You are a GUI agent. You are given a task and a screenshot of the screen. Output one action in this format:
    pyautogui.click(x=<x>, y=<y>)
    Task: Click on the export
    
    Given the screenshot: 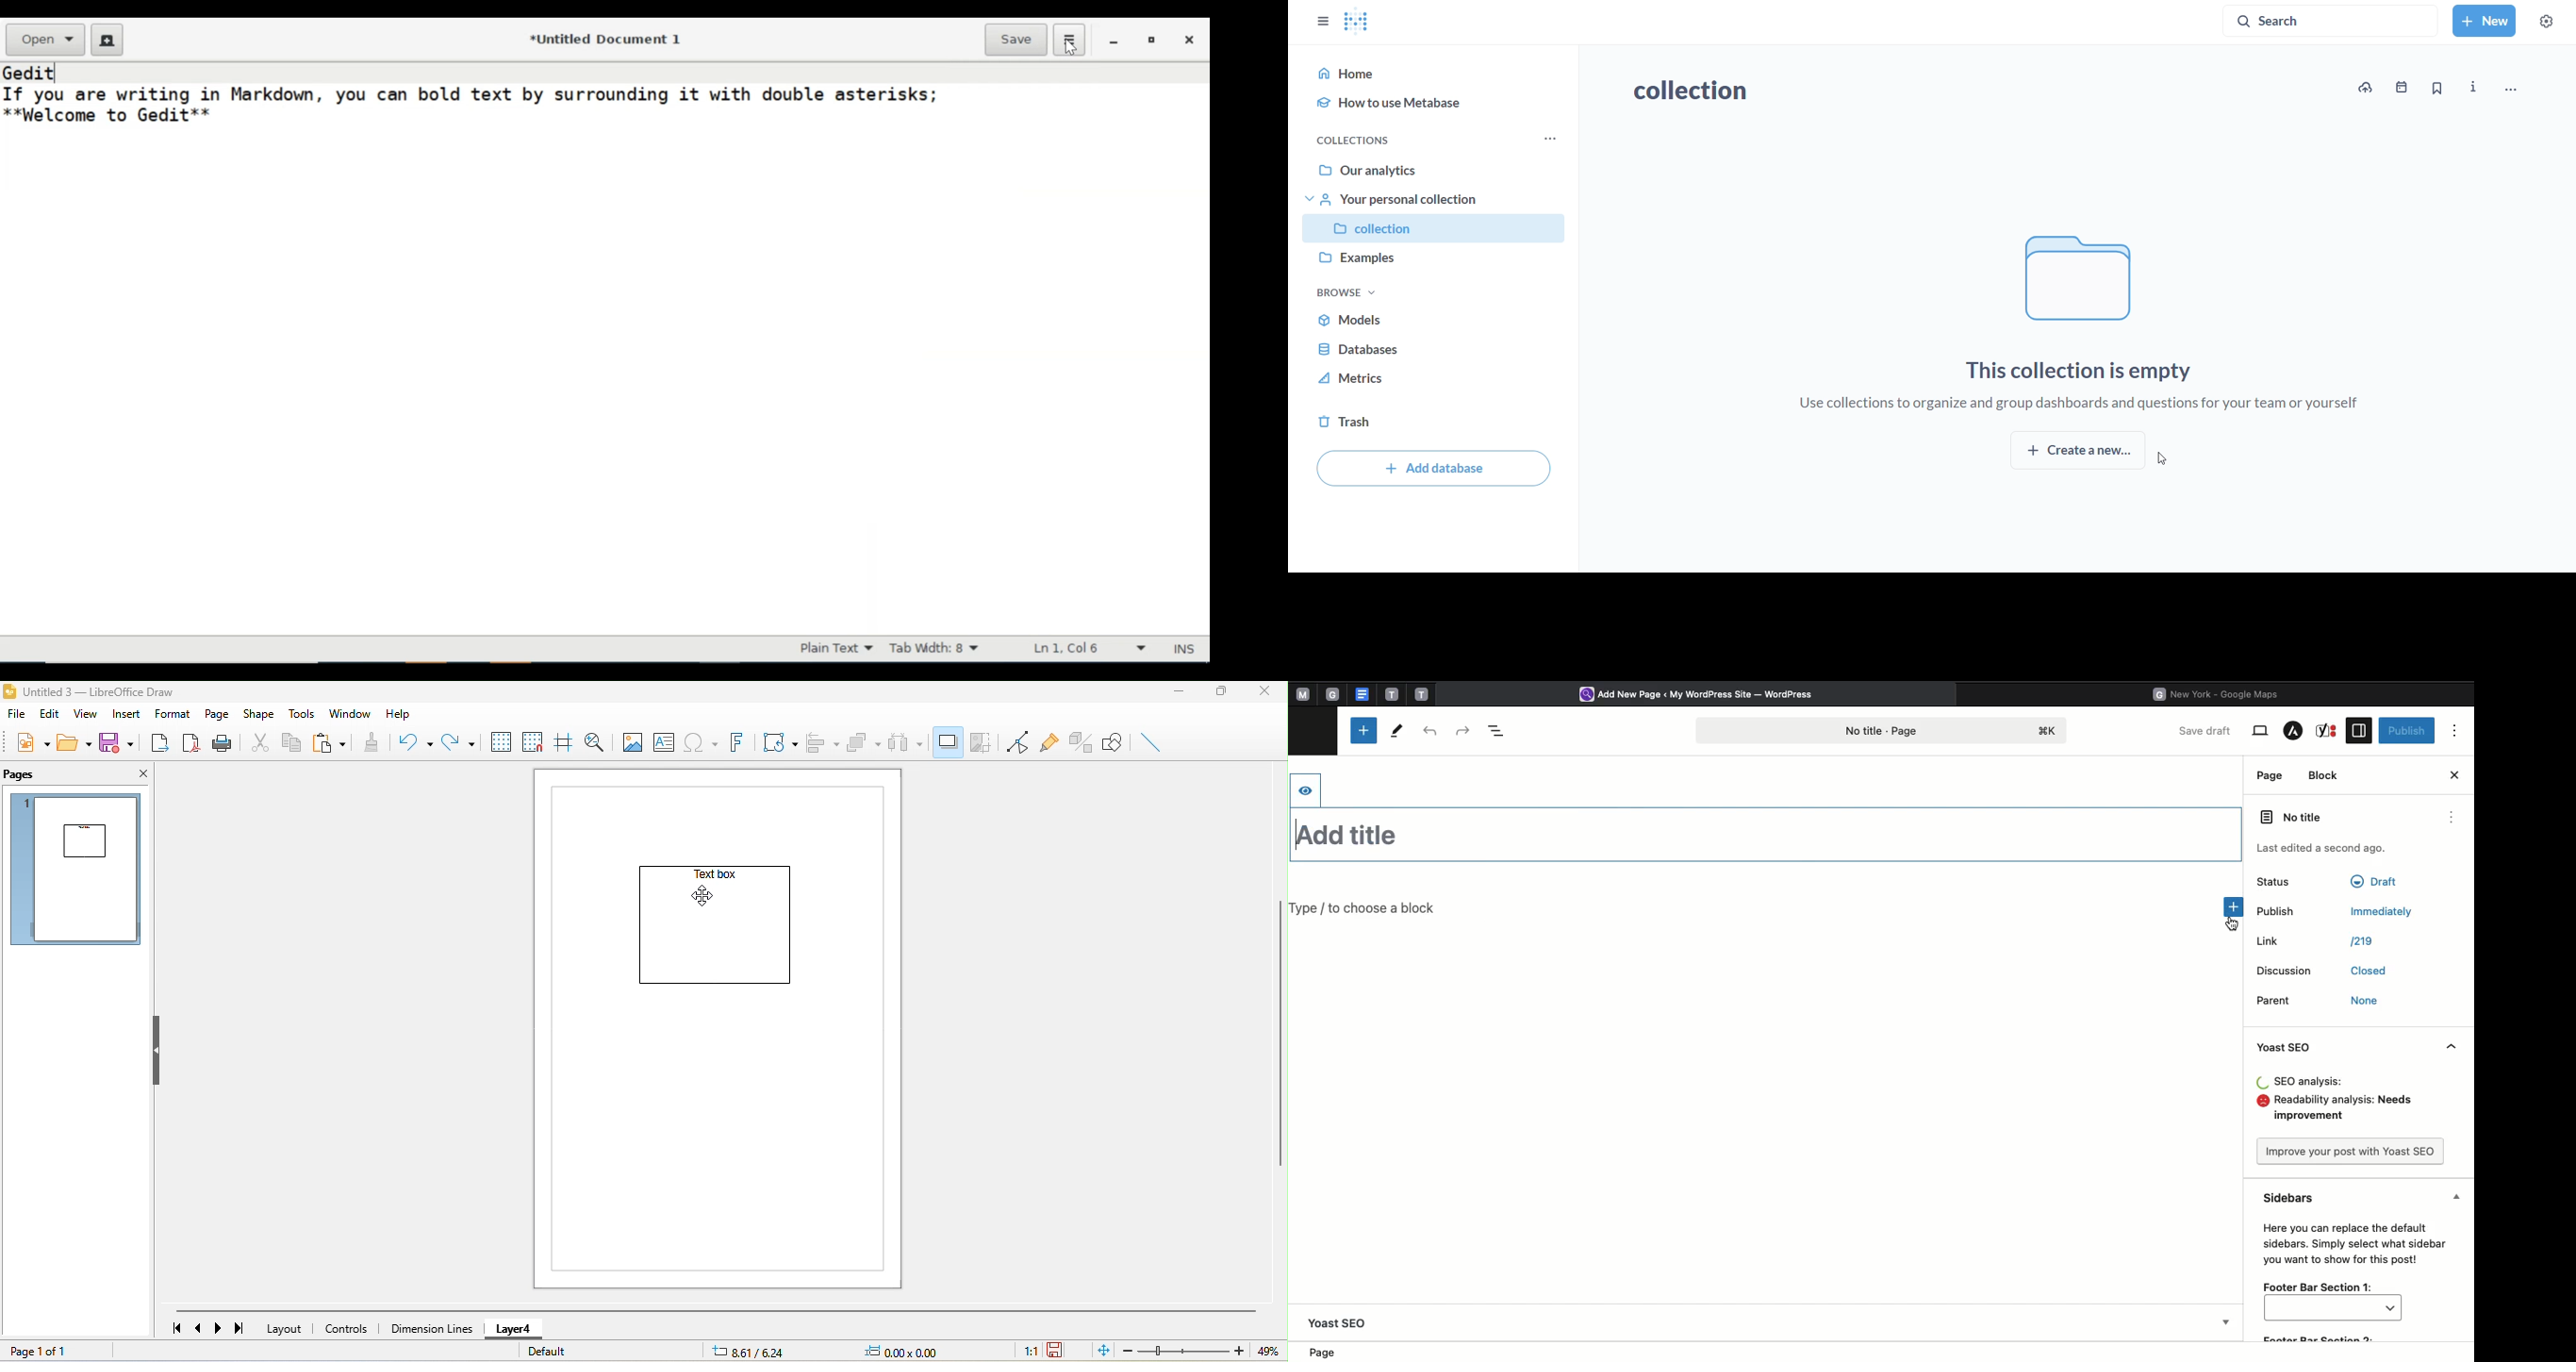 What is the action you would take?
    pyautogui.click(x=160, y=742)
    